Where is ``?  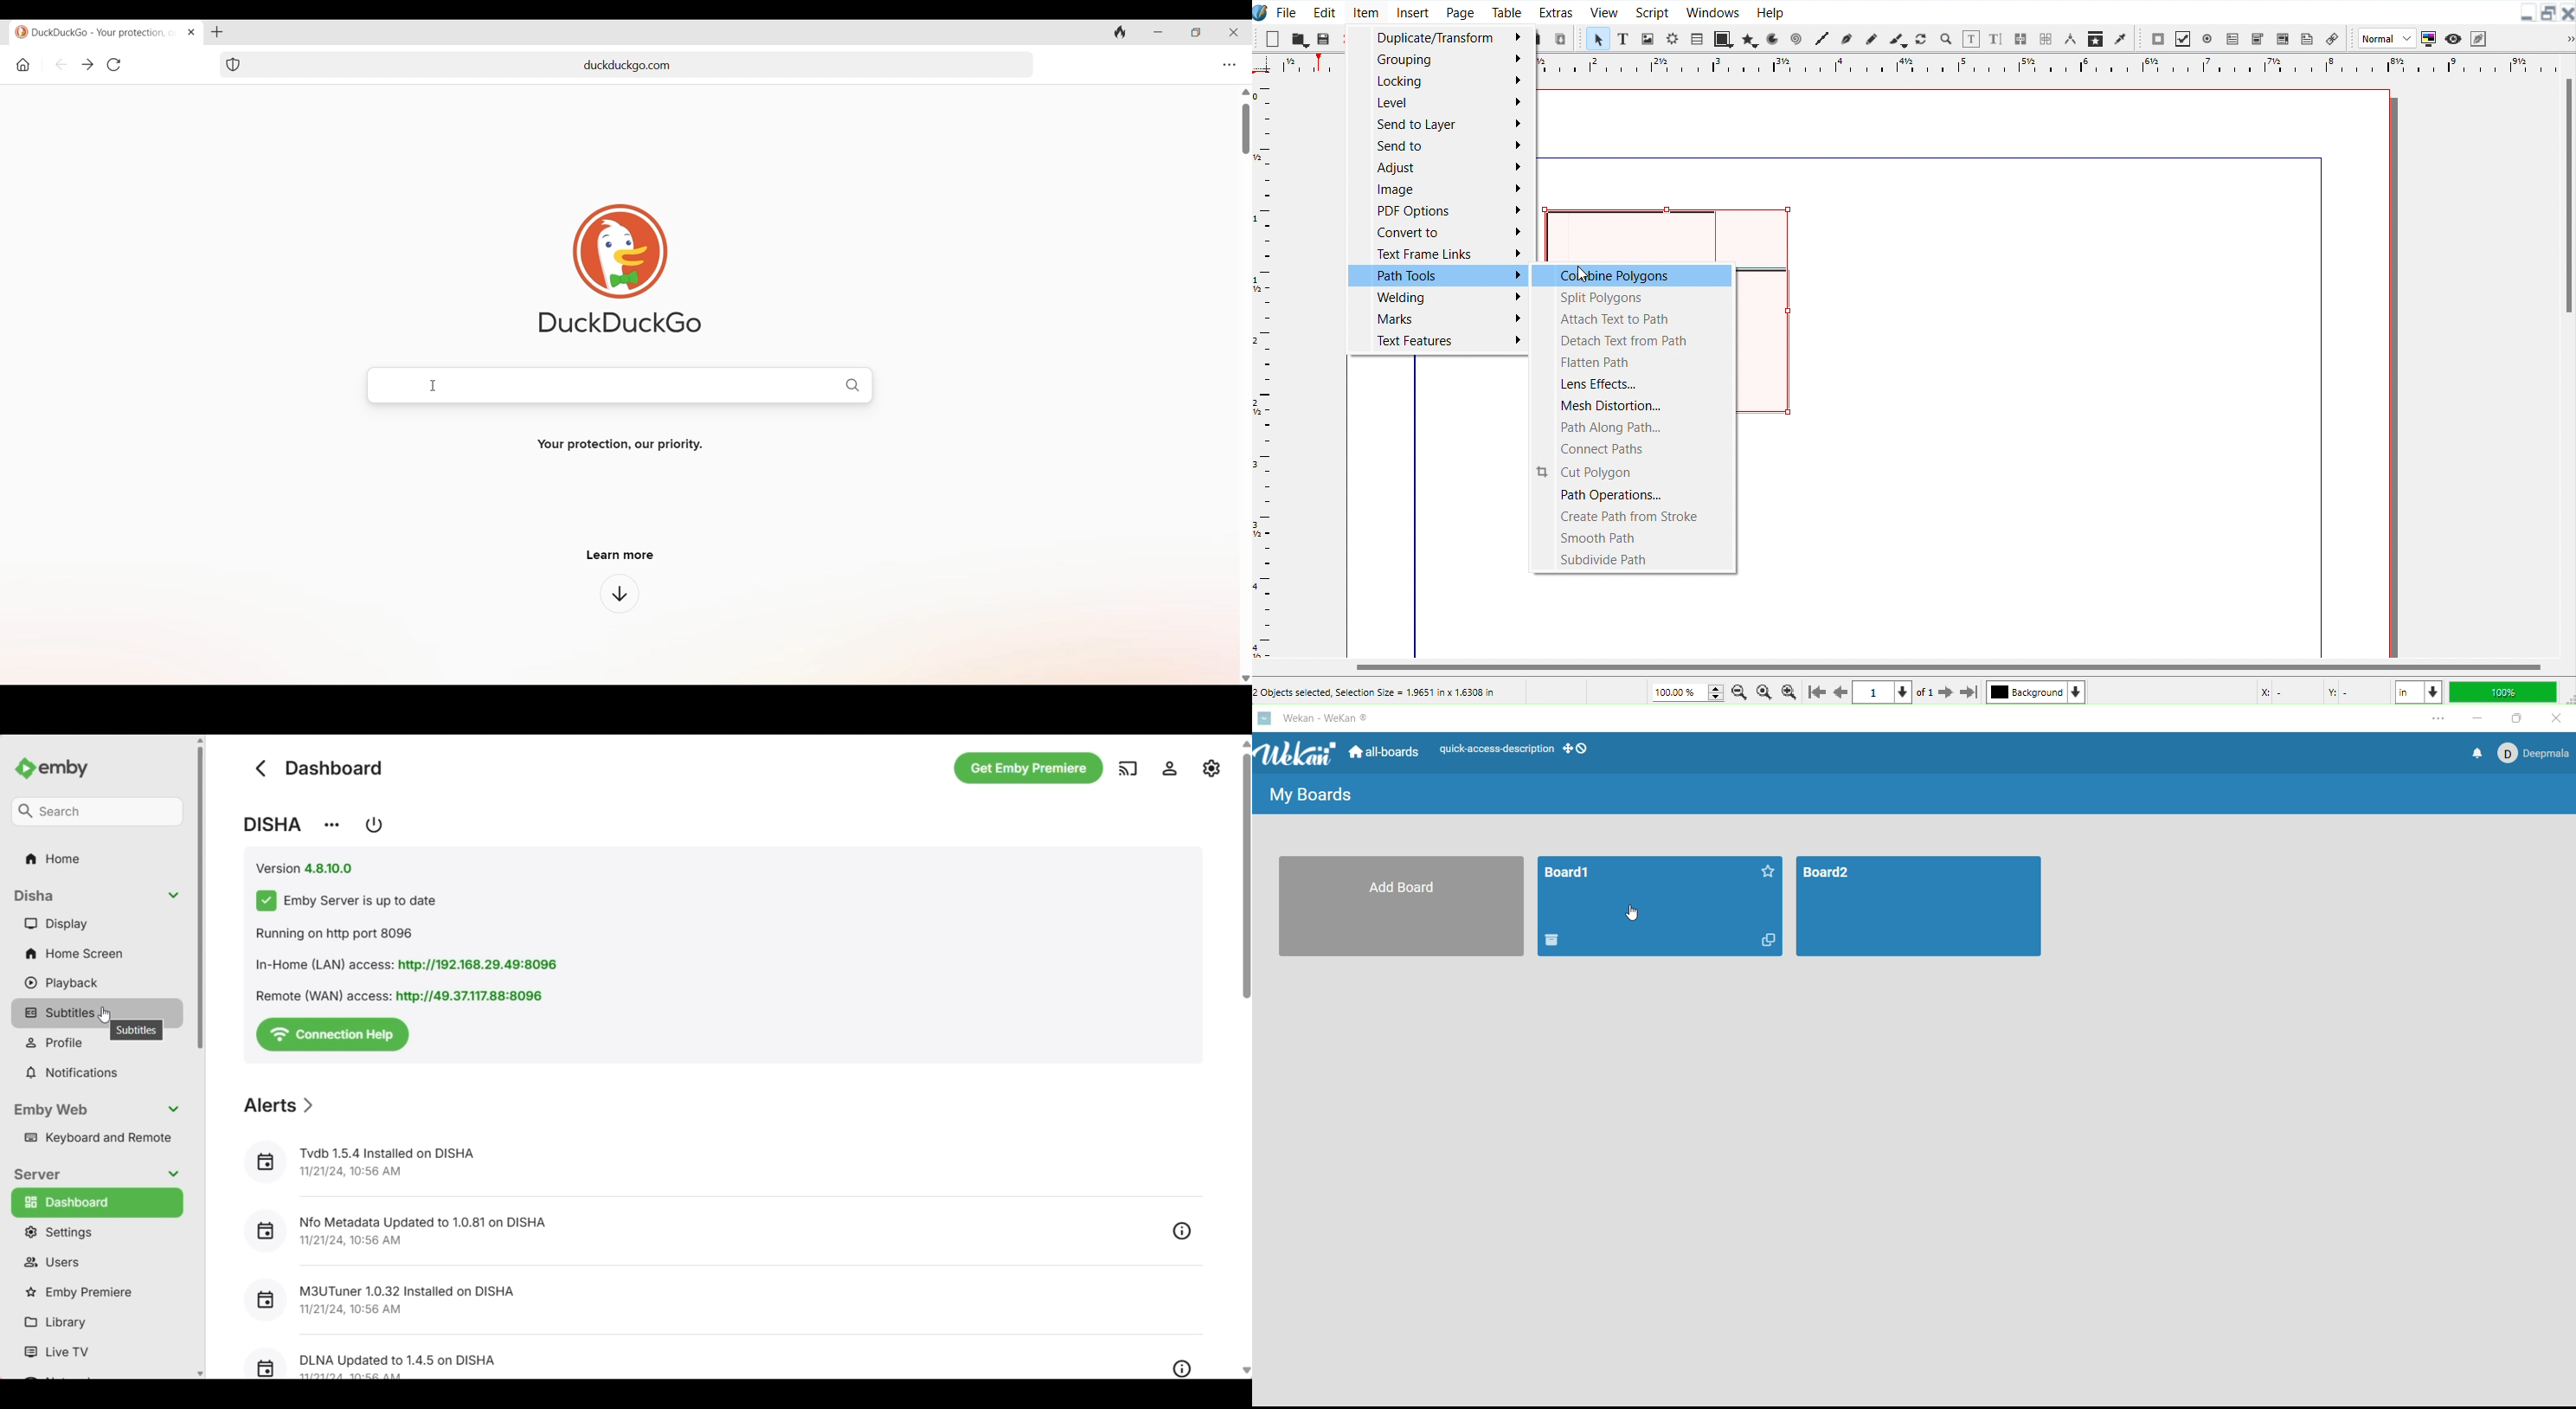
 is located at coordinates (1173, 768).